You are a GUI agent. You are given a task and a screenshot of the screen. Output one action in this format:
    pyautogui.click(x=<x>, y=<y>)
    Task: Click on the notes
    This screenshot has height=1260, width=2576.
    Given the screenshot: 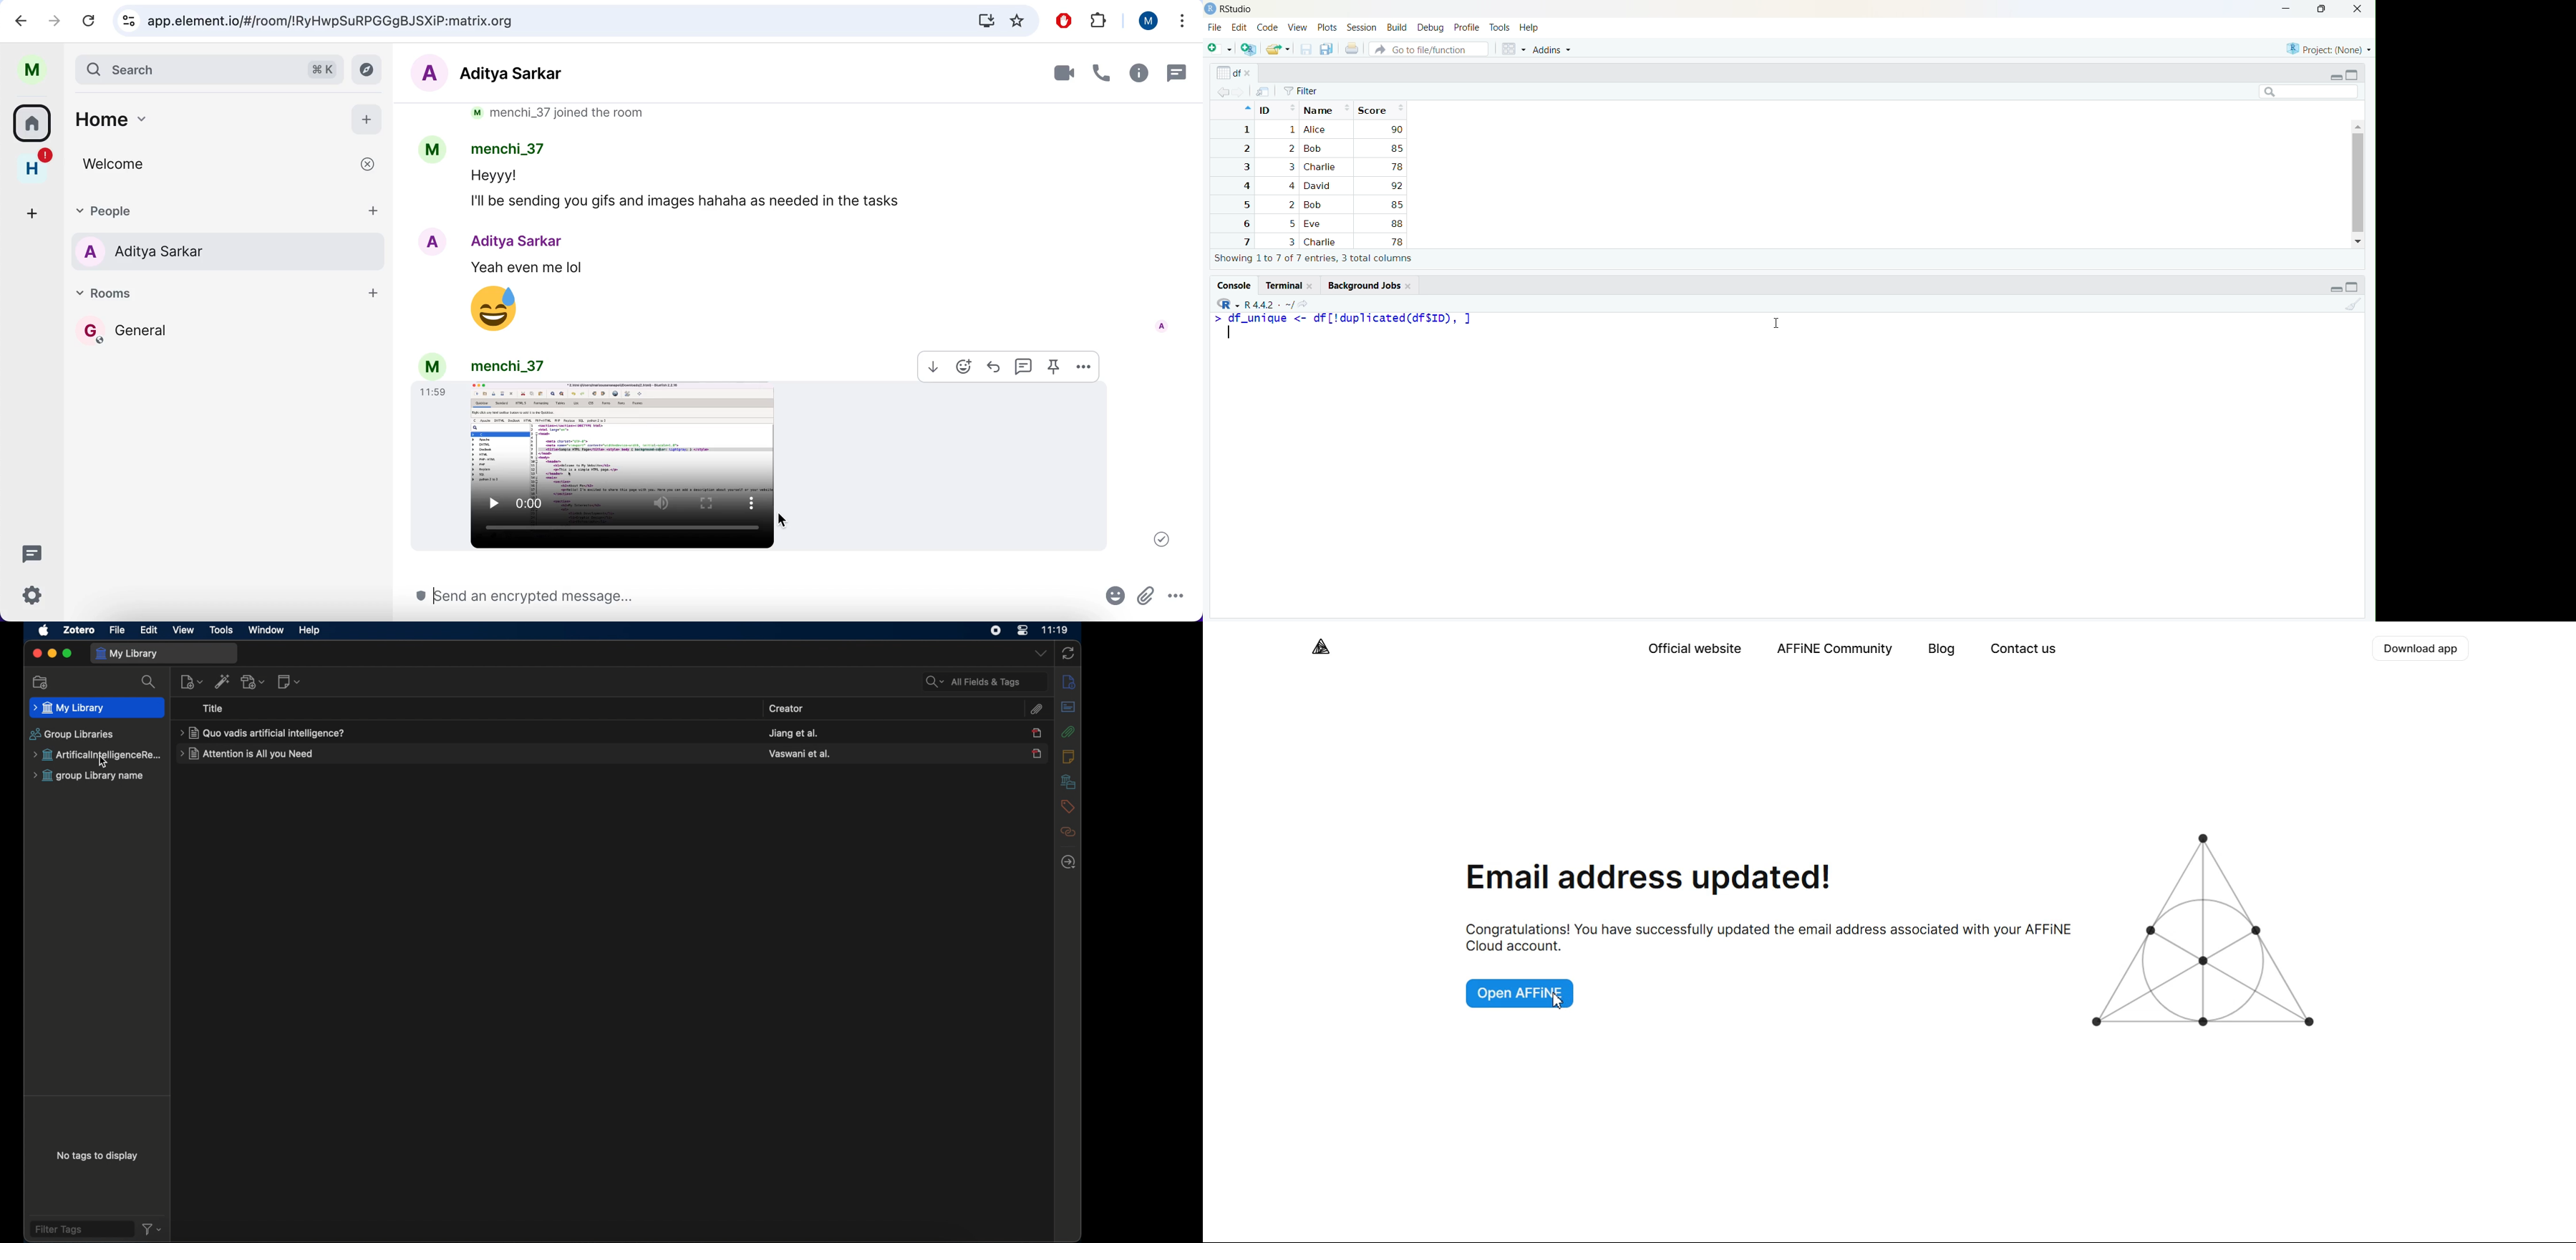 What is the action you would take?
    pyautogui.click(x=1068, y=756)
    